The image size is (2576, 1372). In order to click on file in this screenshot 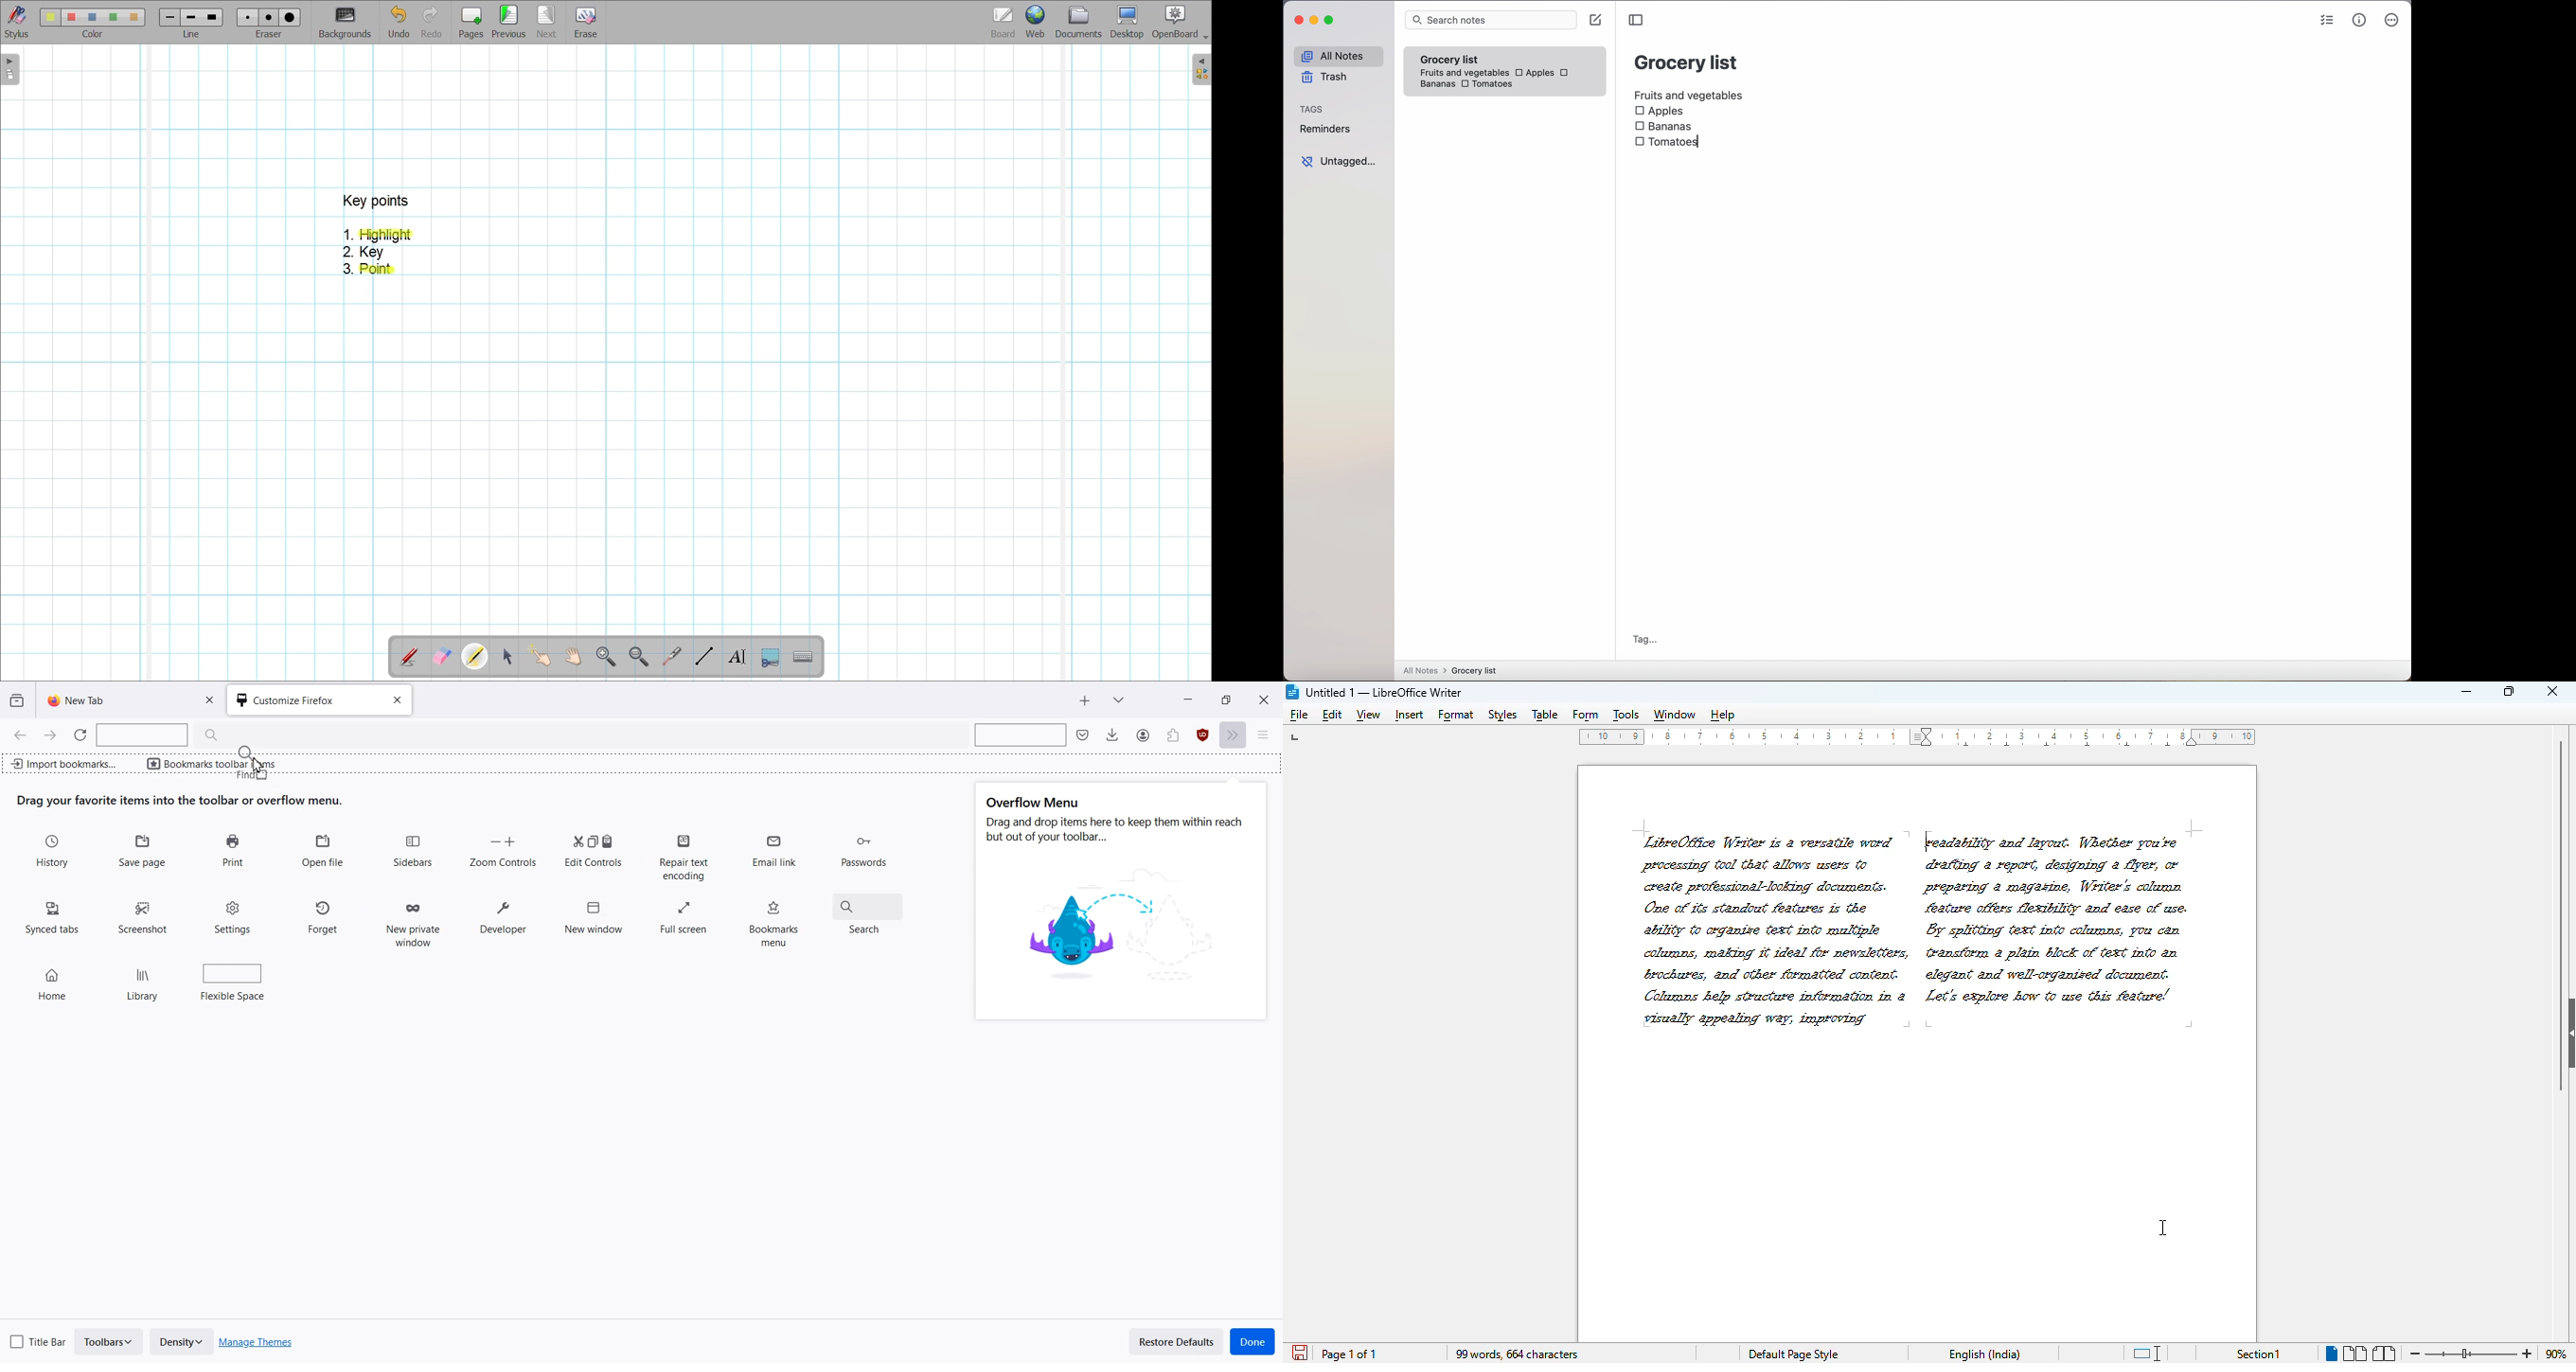, I will do `click(1298, 715)`.